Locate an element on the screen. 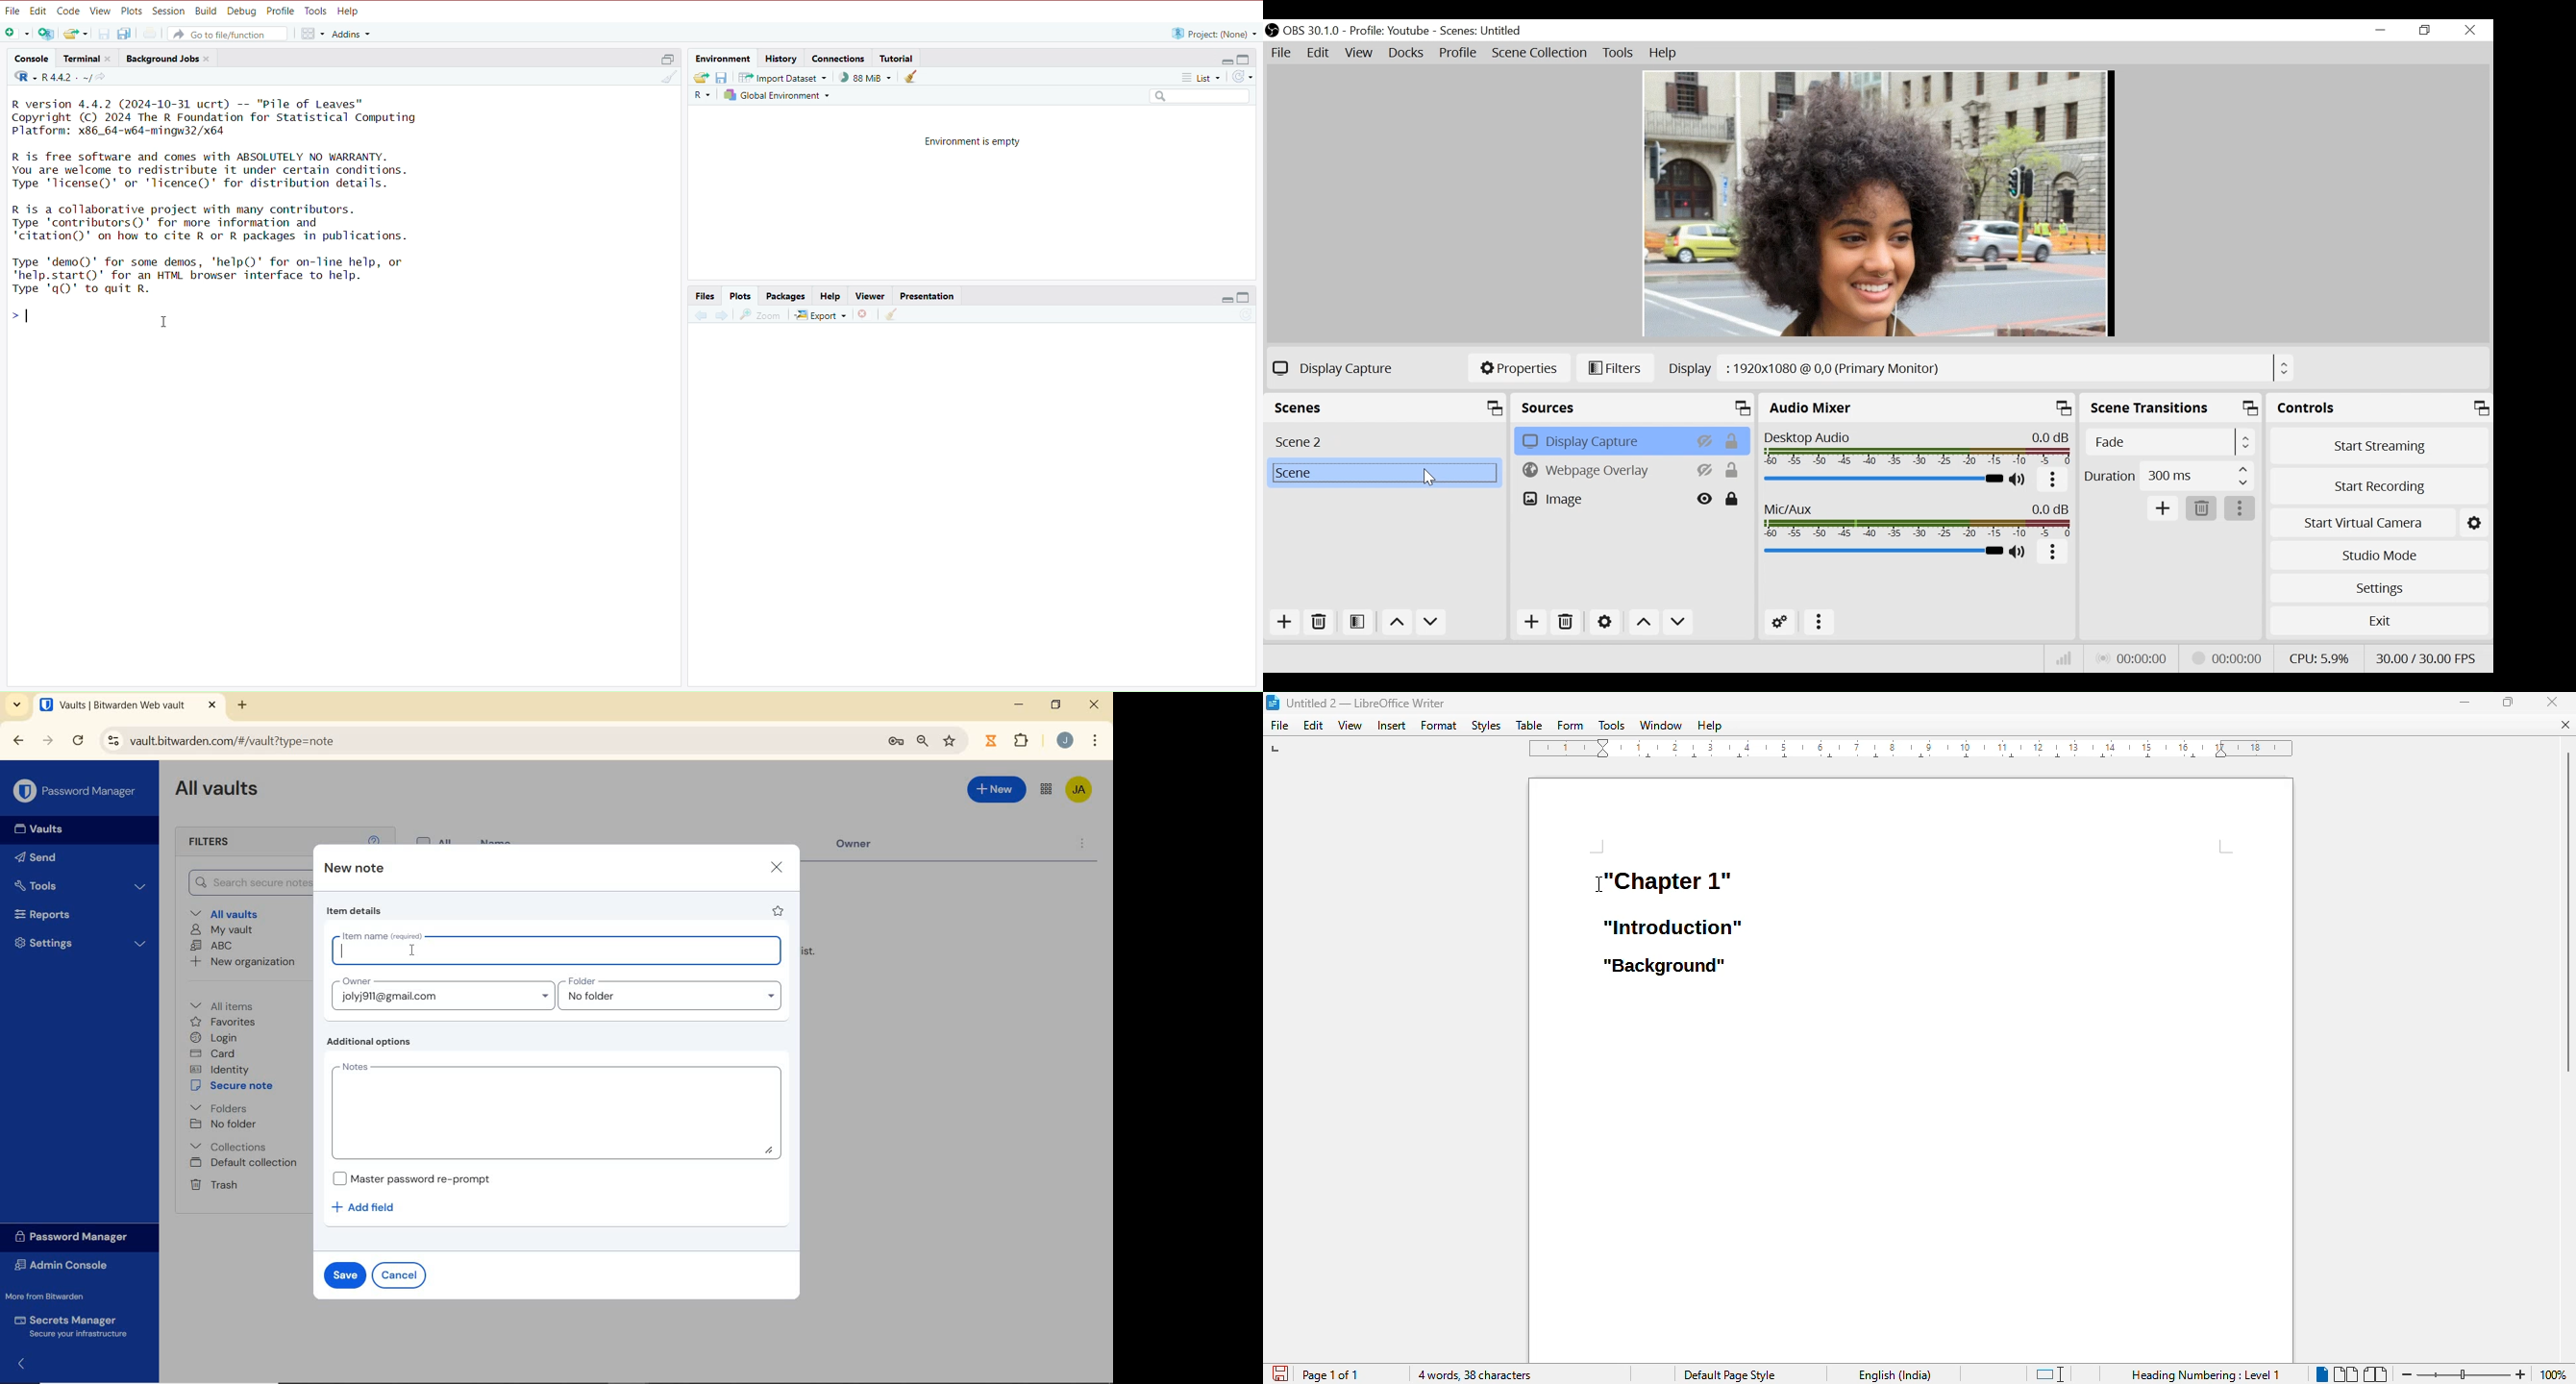 This screenshot has width=2576, height=1400. Terminal is located at coordinates (86, 58).